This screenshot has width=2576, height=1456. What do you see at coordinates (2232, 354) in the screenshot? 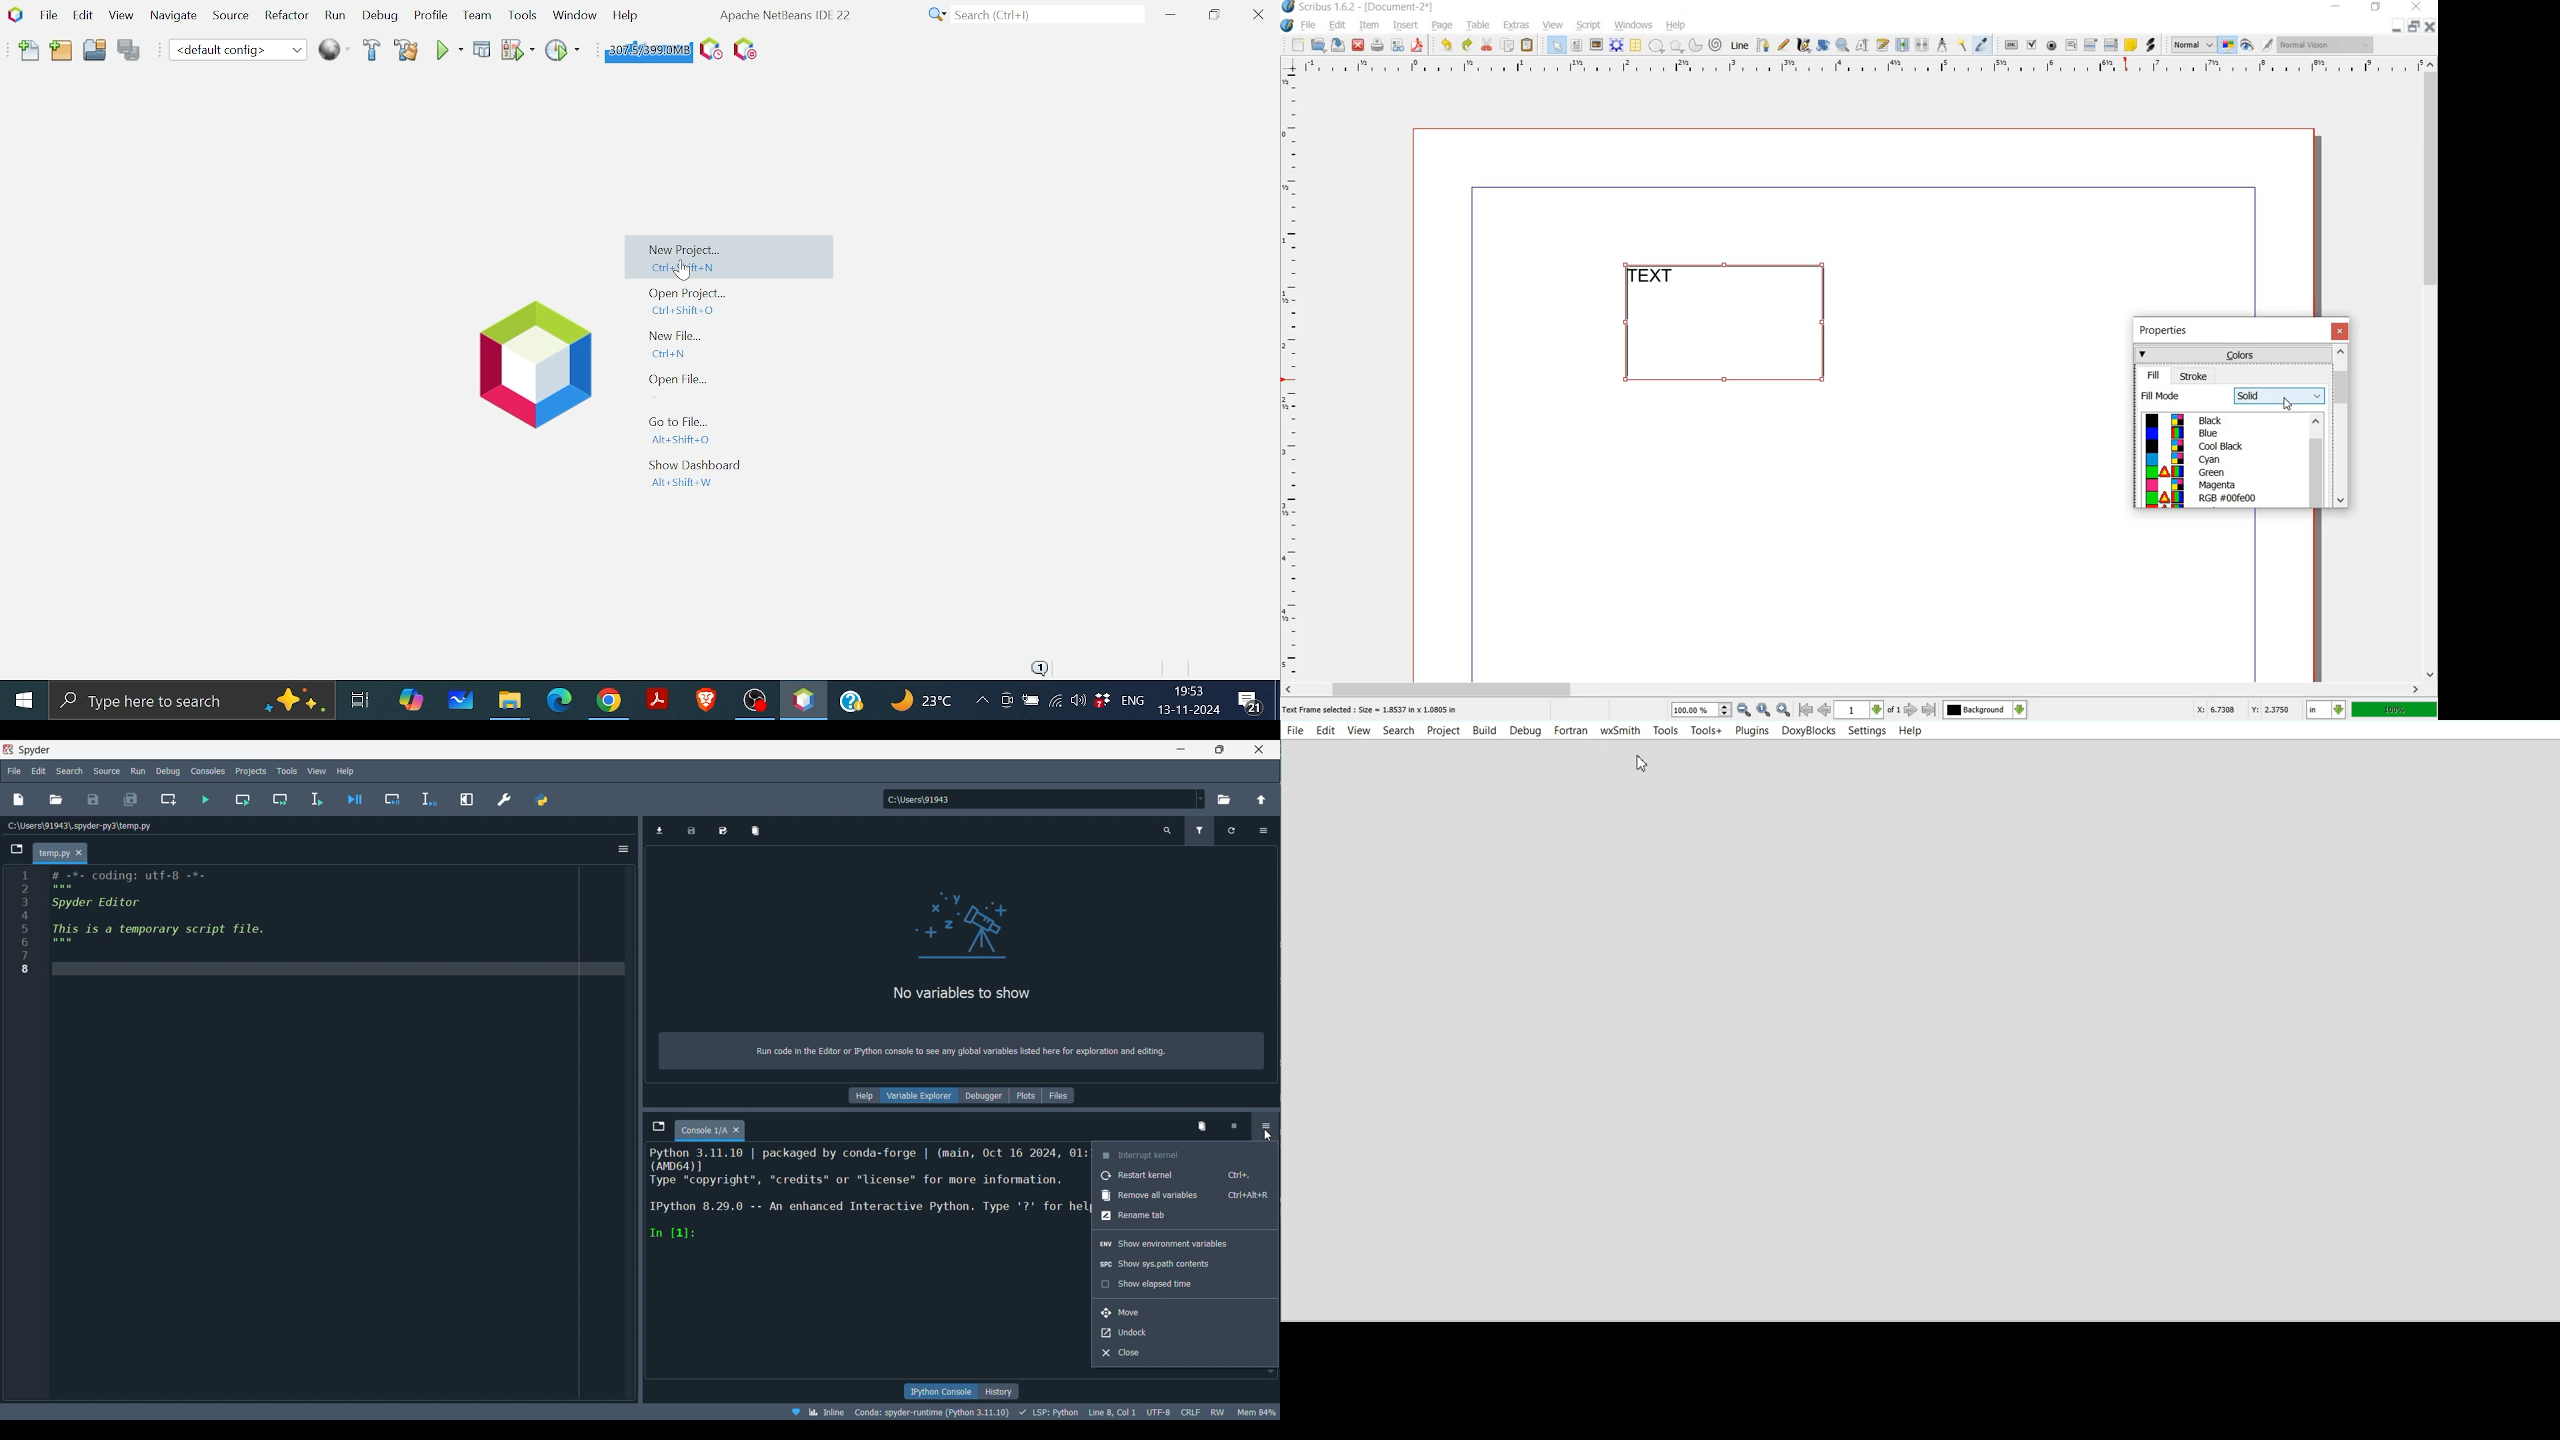
I see `colors` at bounding box center [2232, 354].